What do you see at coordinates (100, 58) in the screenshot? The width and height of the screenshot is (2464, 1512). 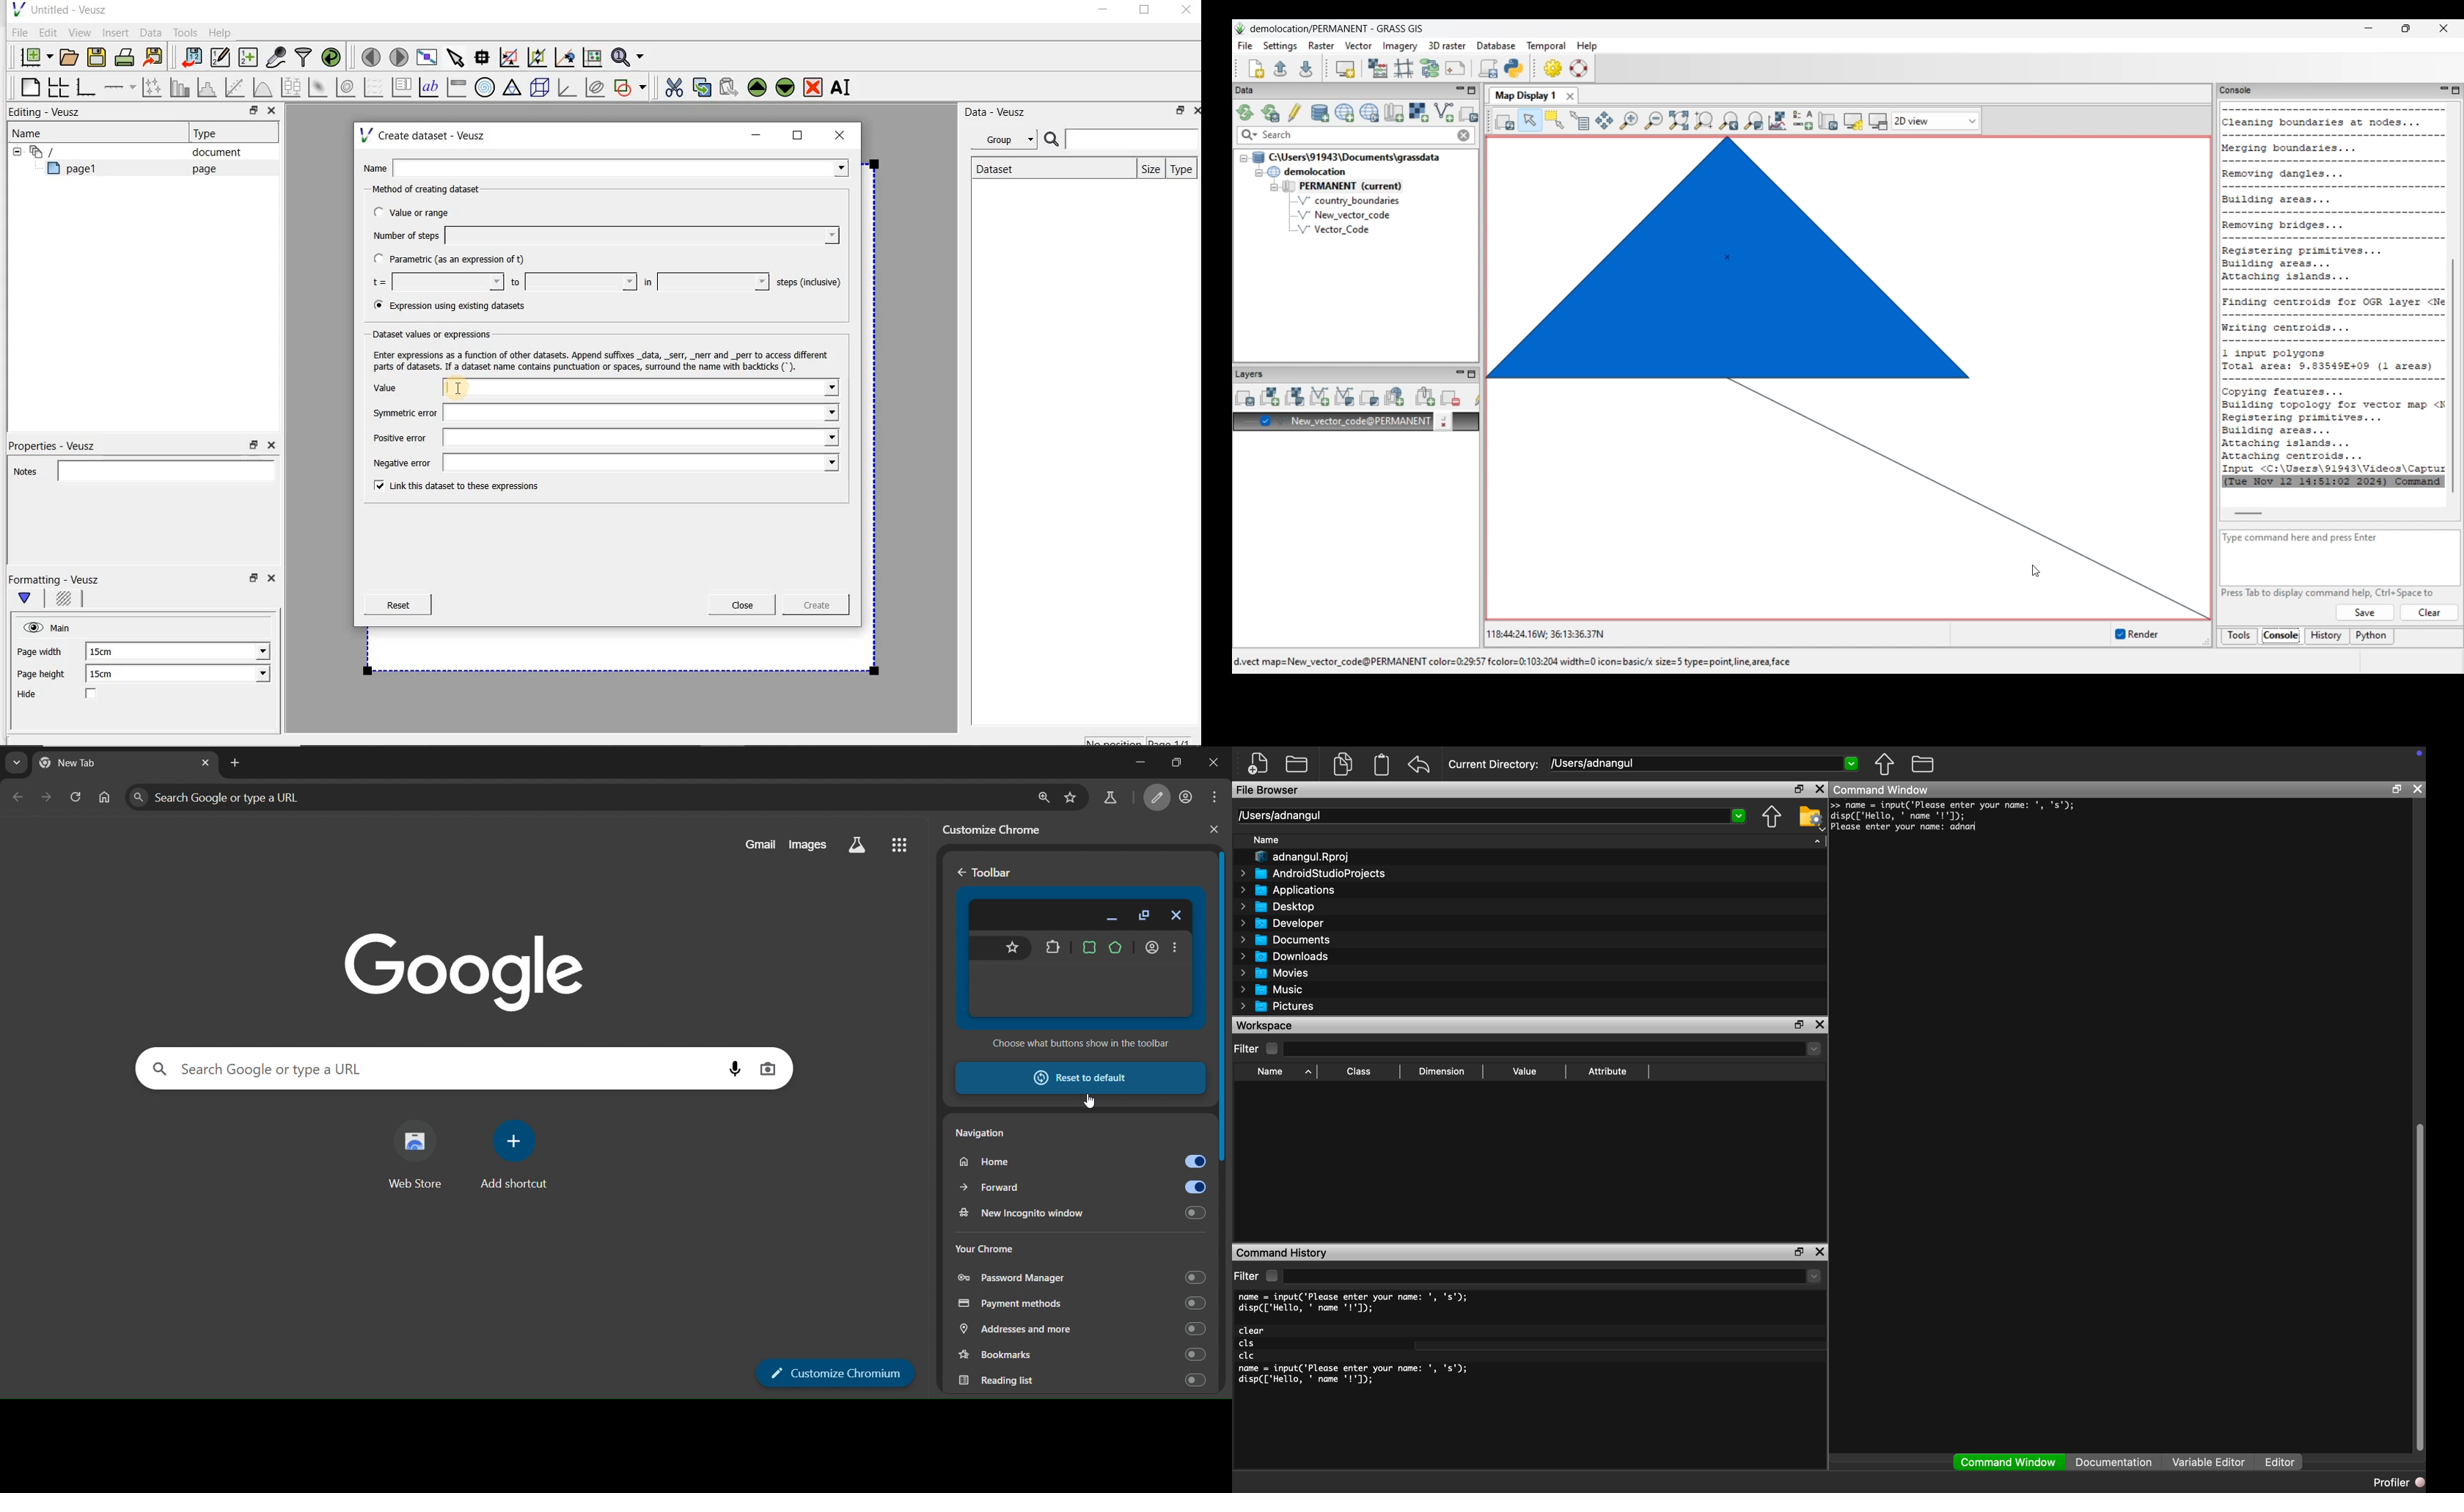 I see `save the document` at bounding box center [100, 58].